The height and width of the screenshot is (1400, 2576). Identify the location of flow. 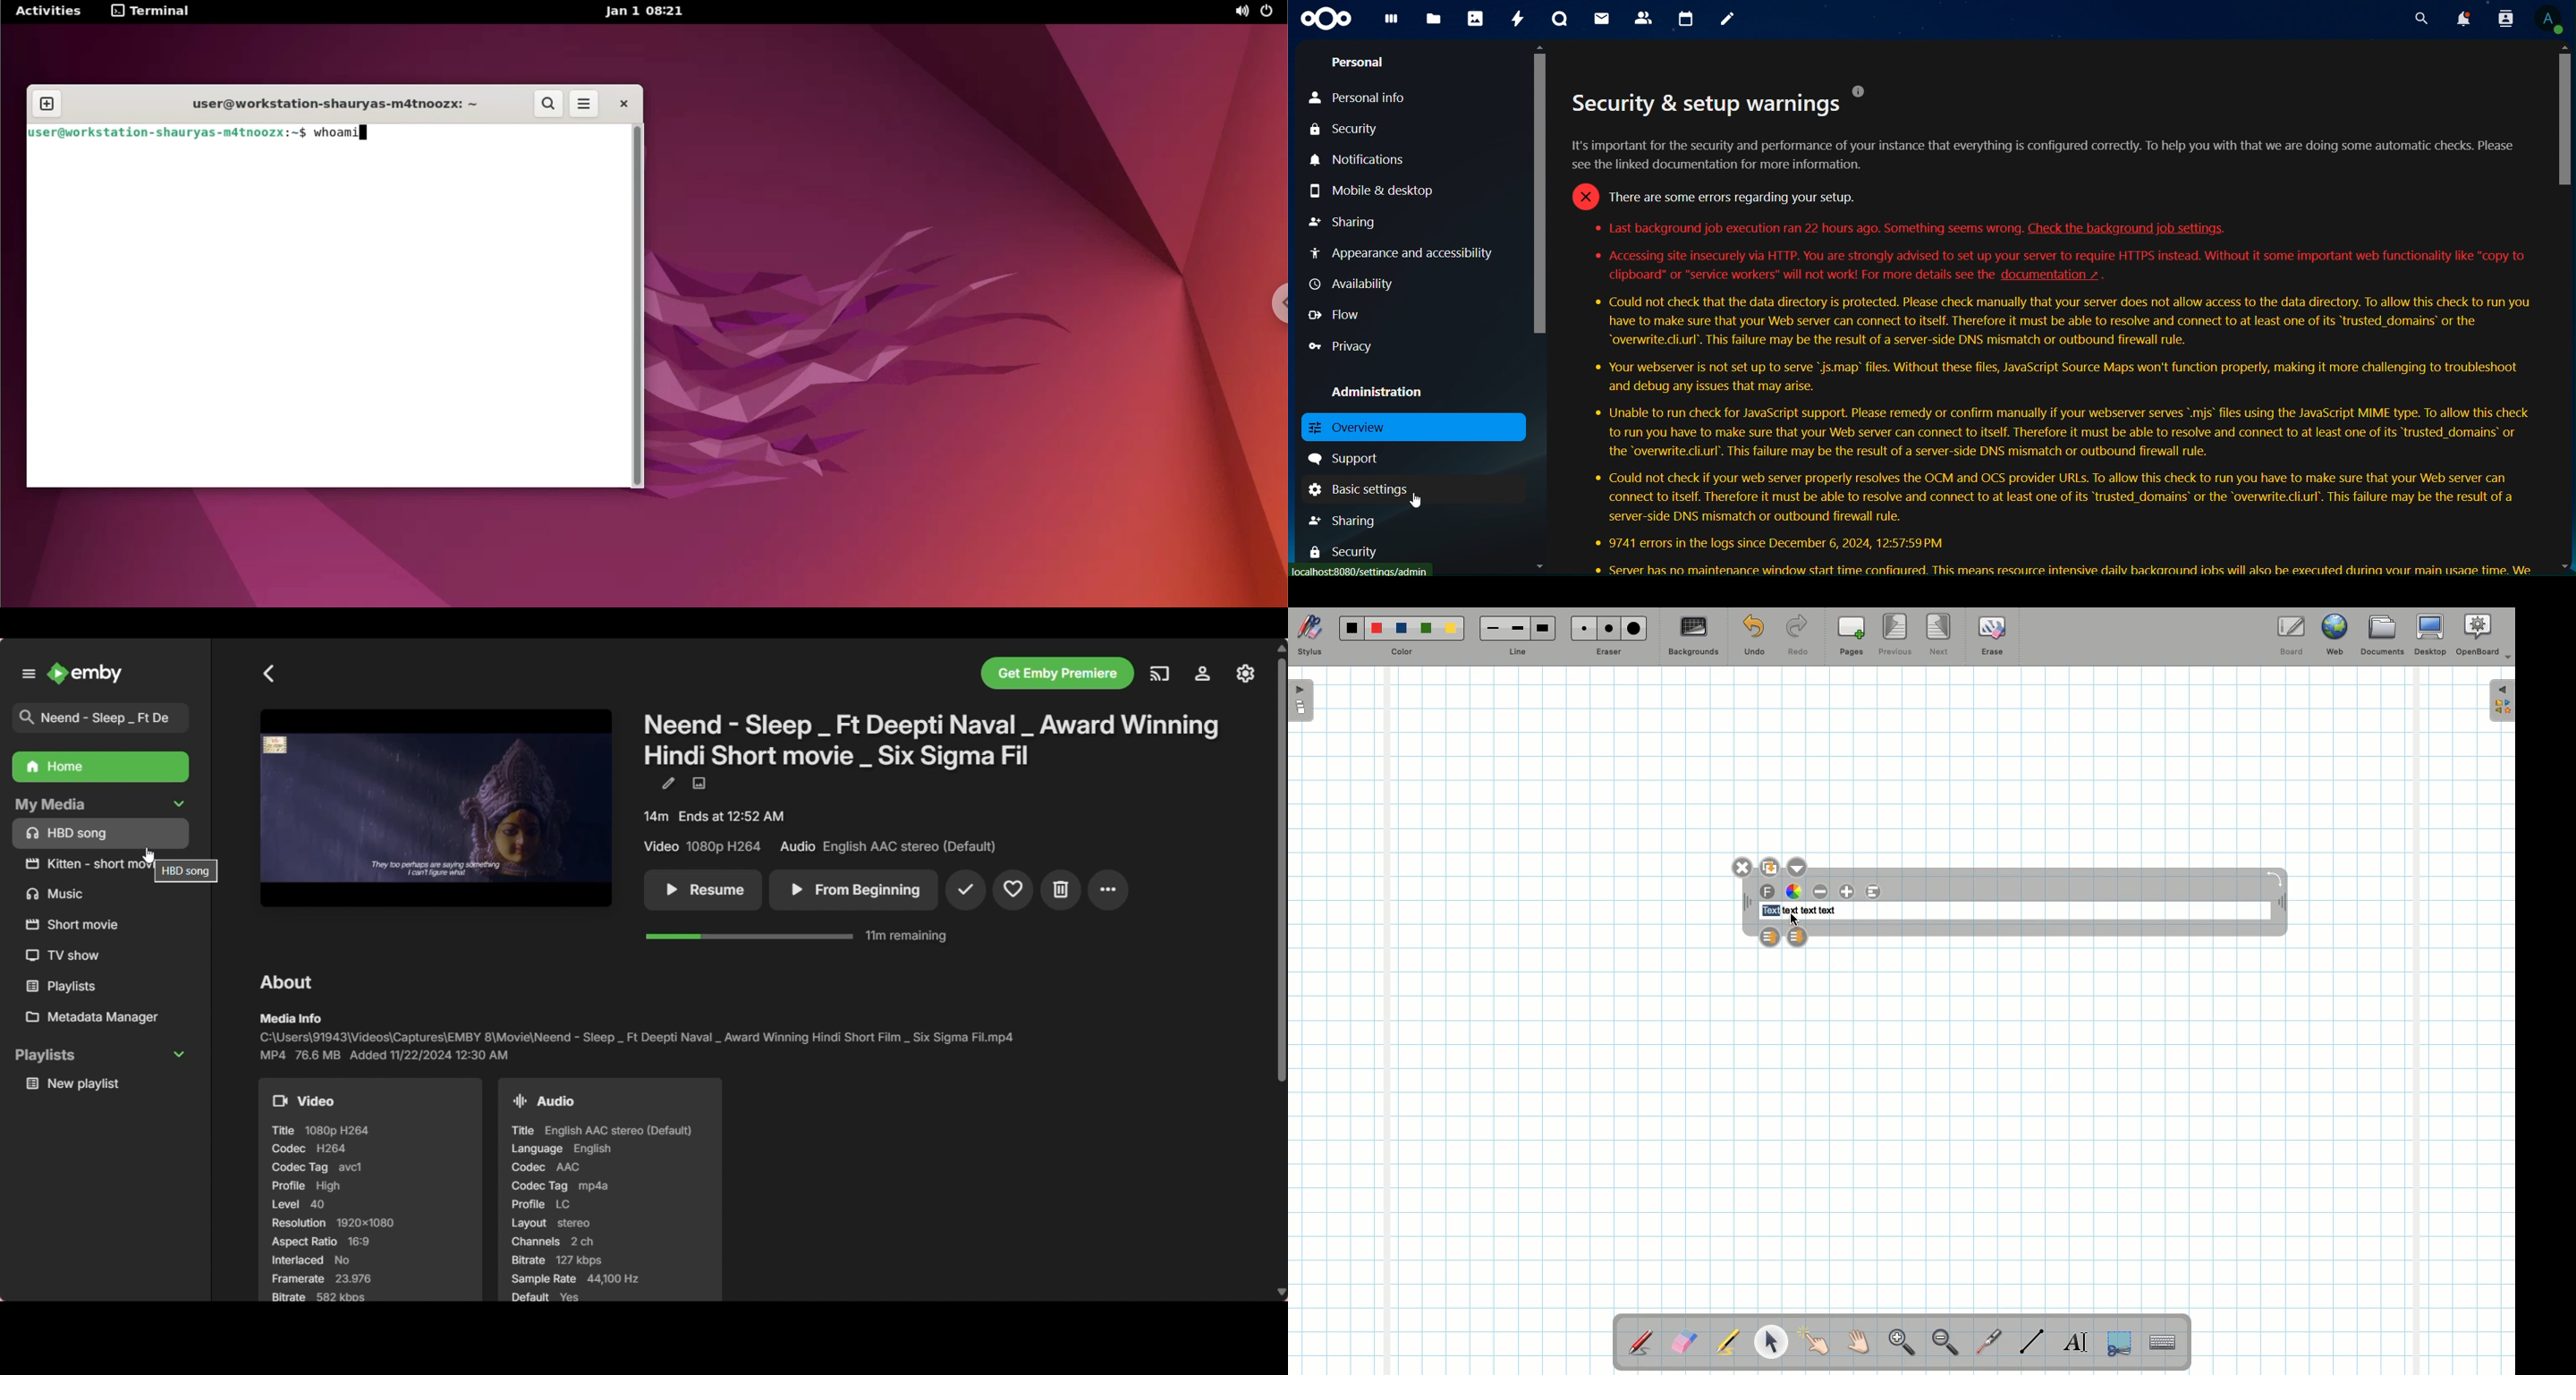
(1336, 315).